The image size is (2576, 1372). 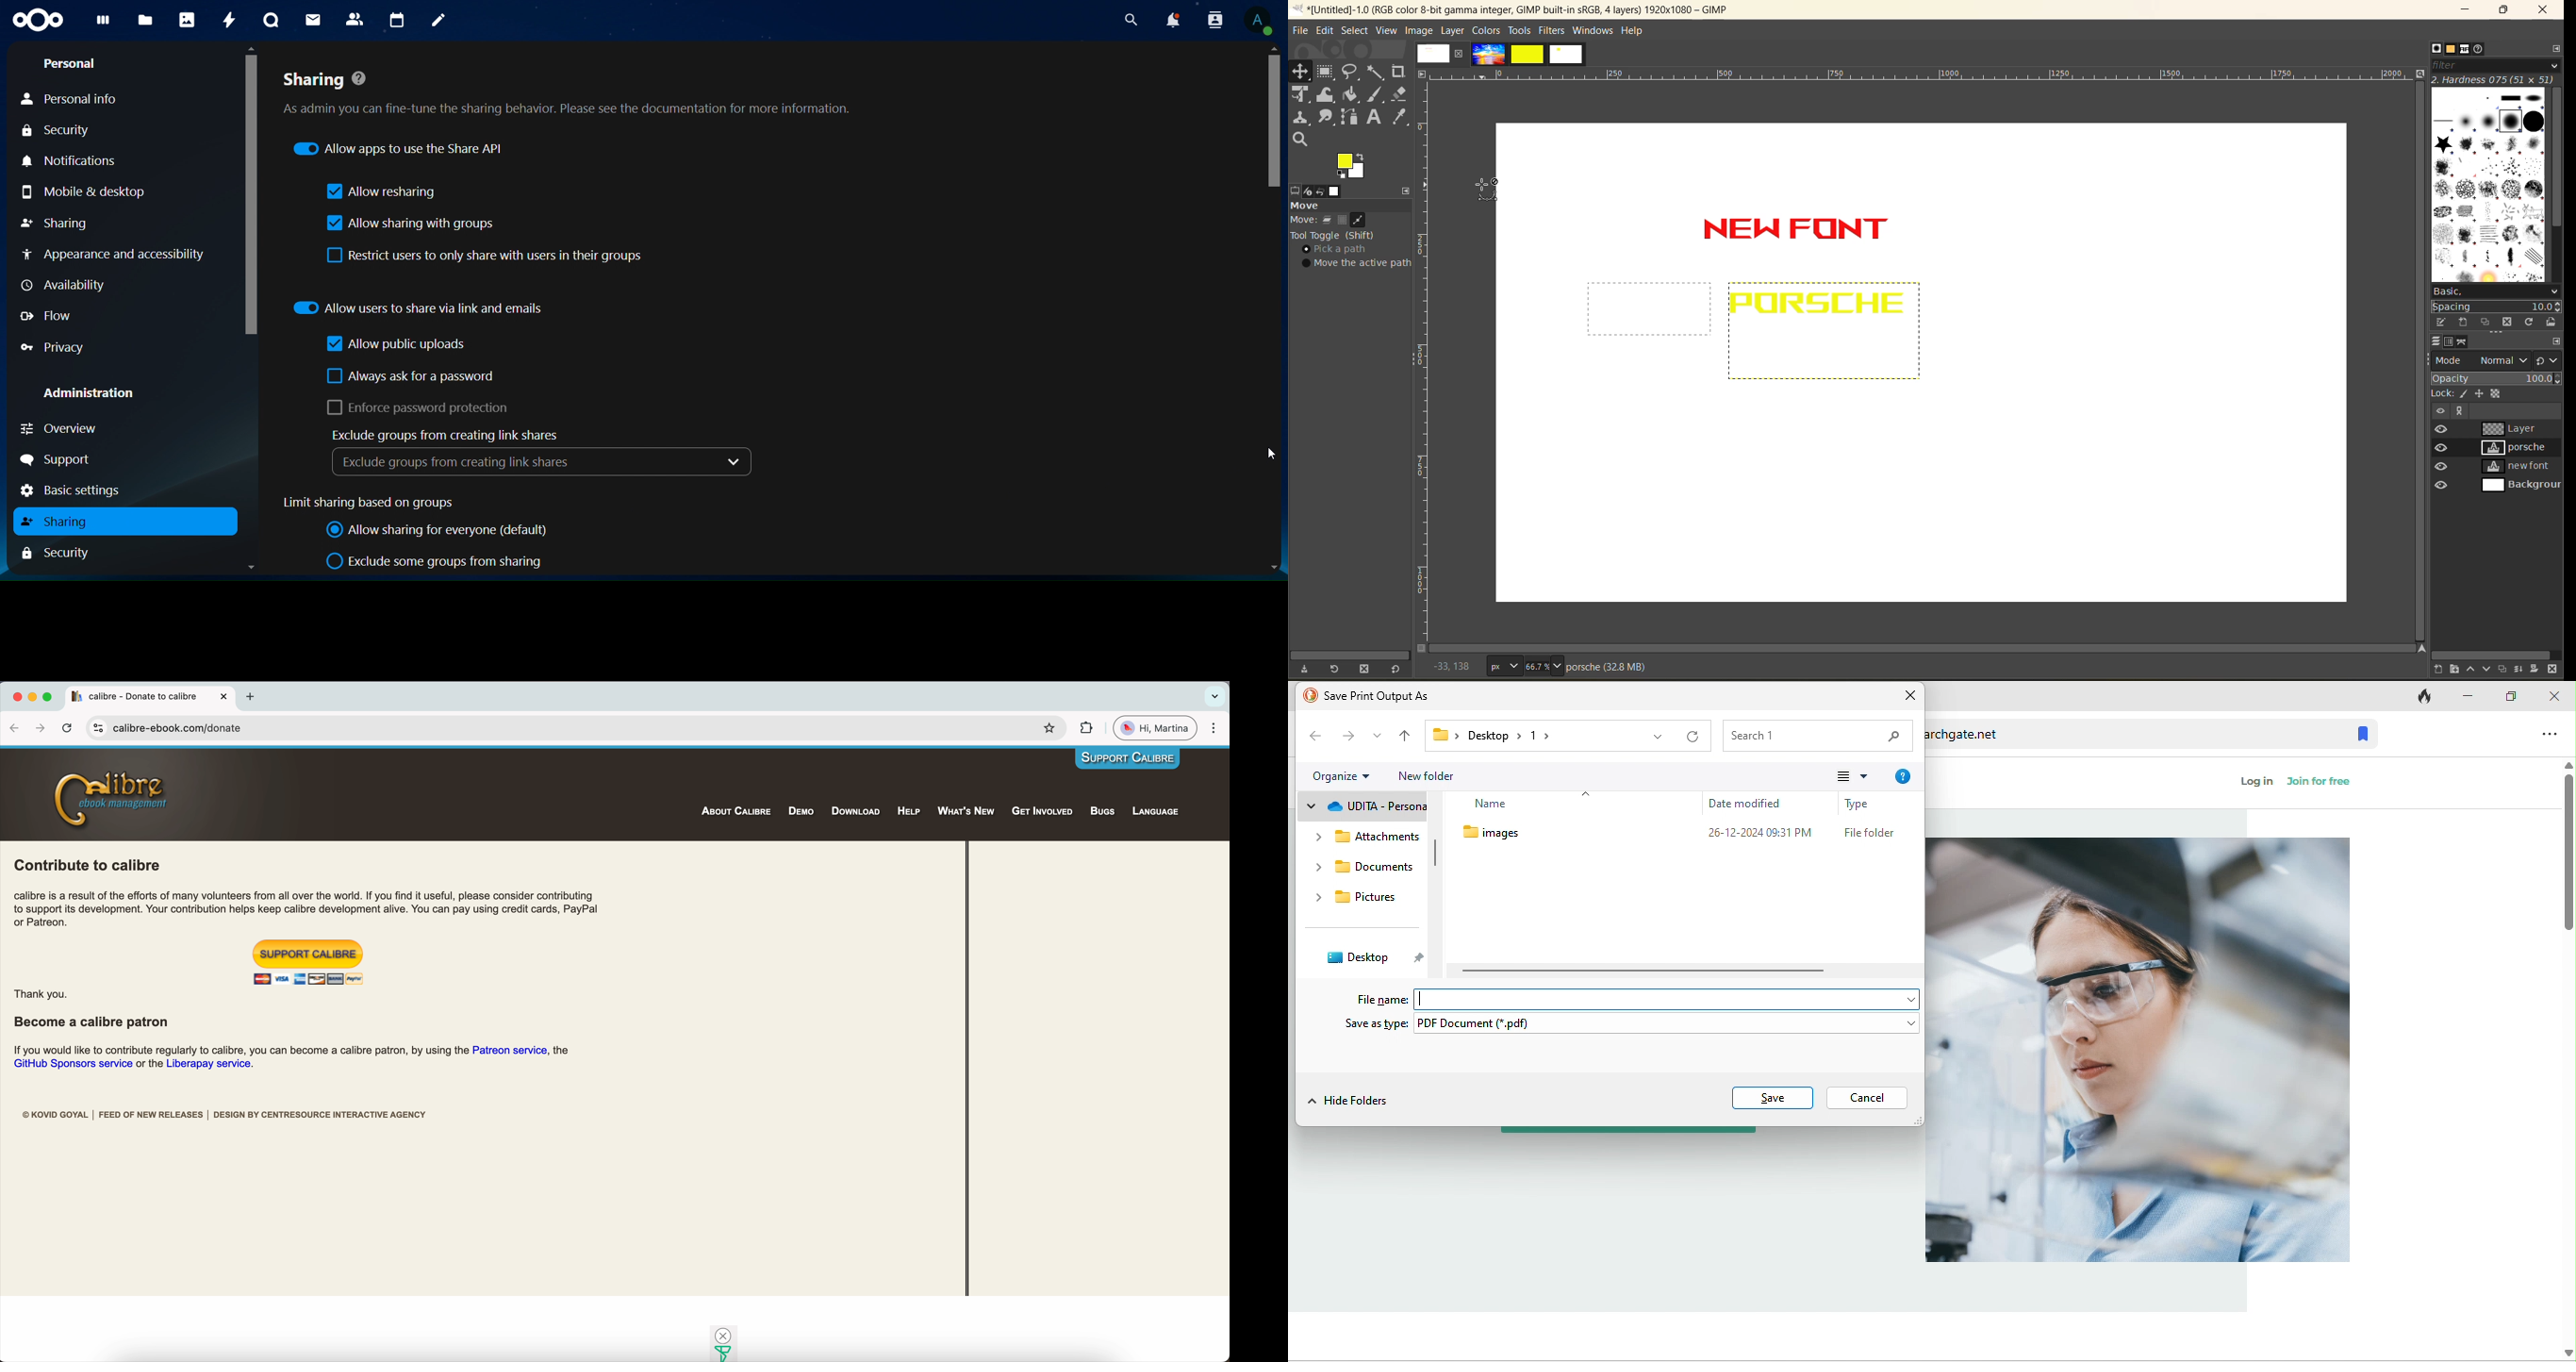 What do you see at coordinates (415, 377) in the screenshot?
I see `always ask for a payment` at bounding box center [415, 377].